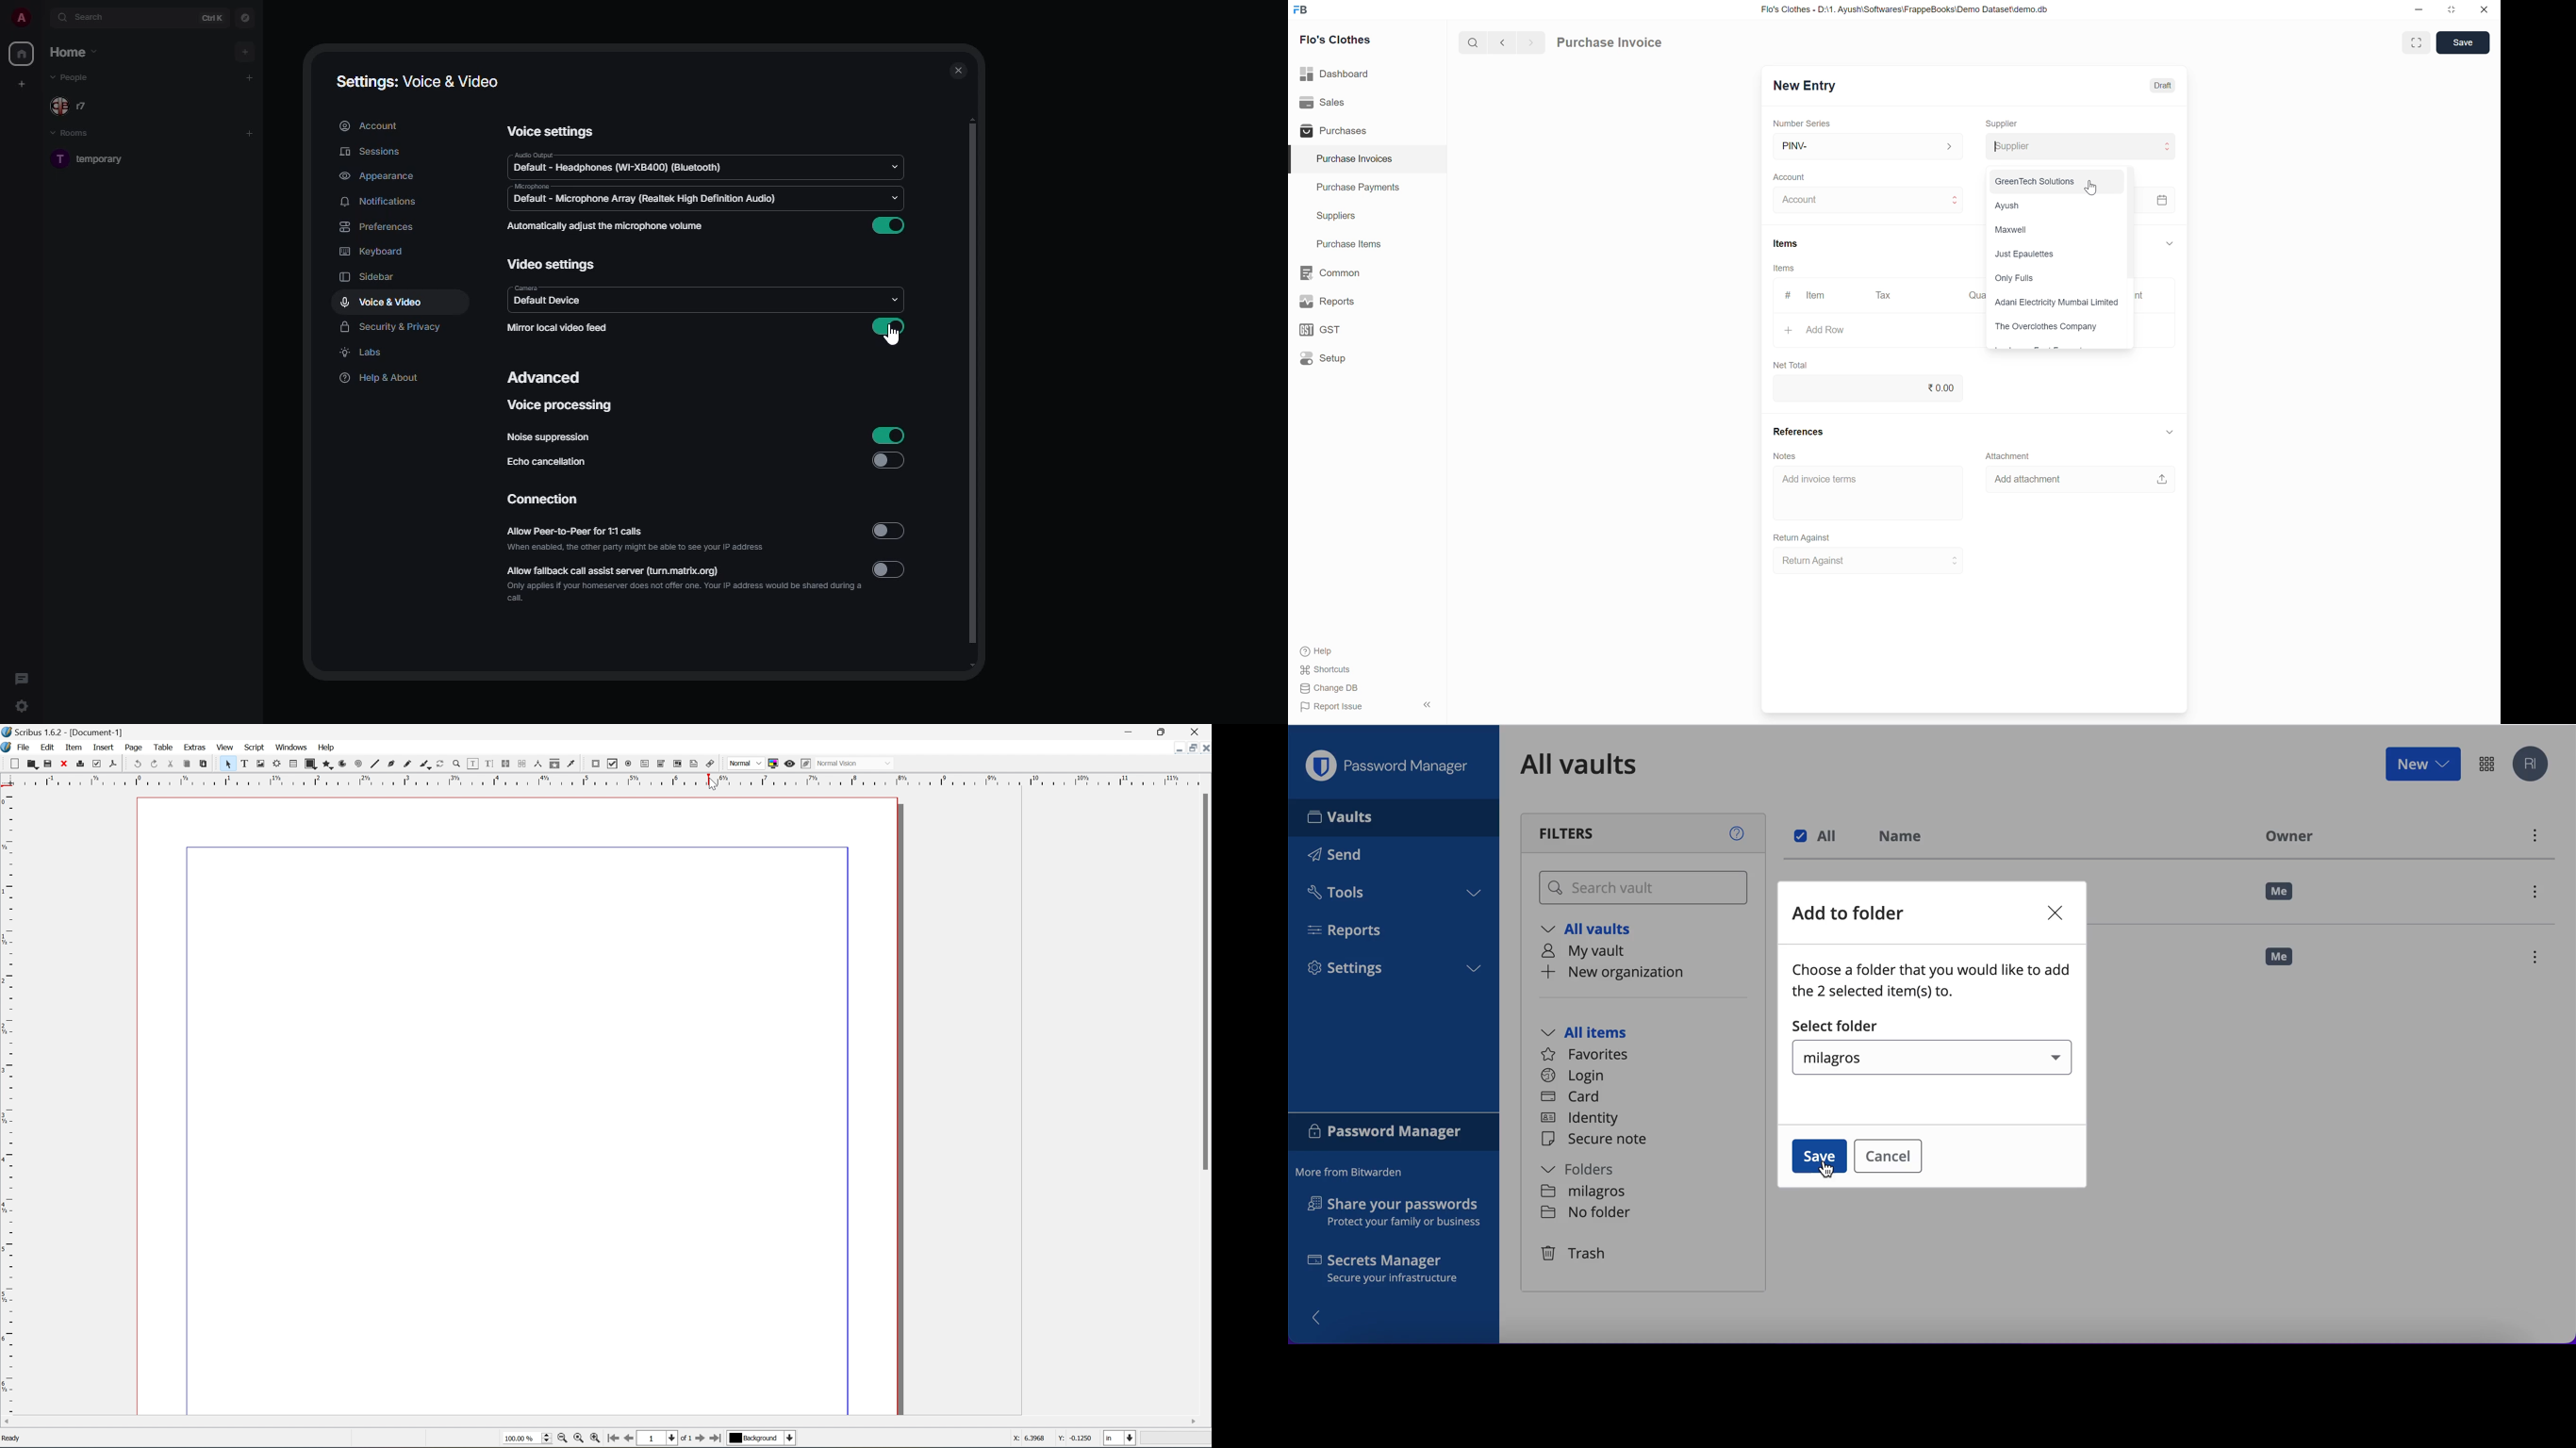 This screenshot has height=1456, width=2576. I want to click on The Overclothes Company, so click(2060, 325).